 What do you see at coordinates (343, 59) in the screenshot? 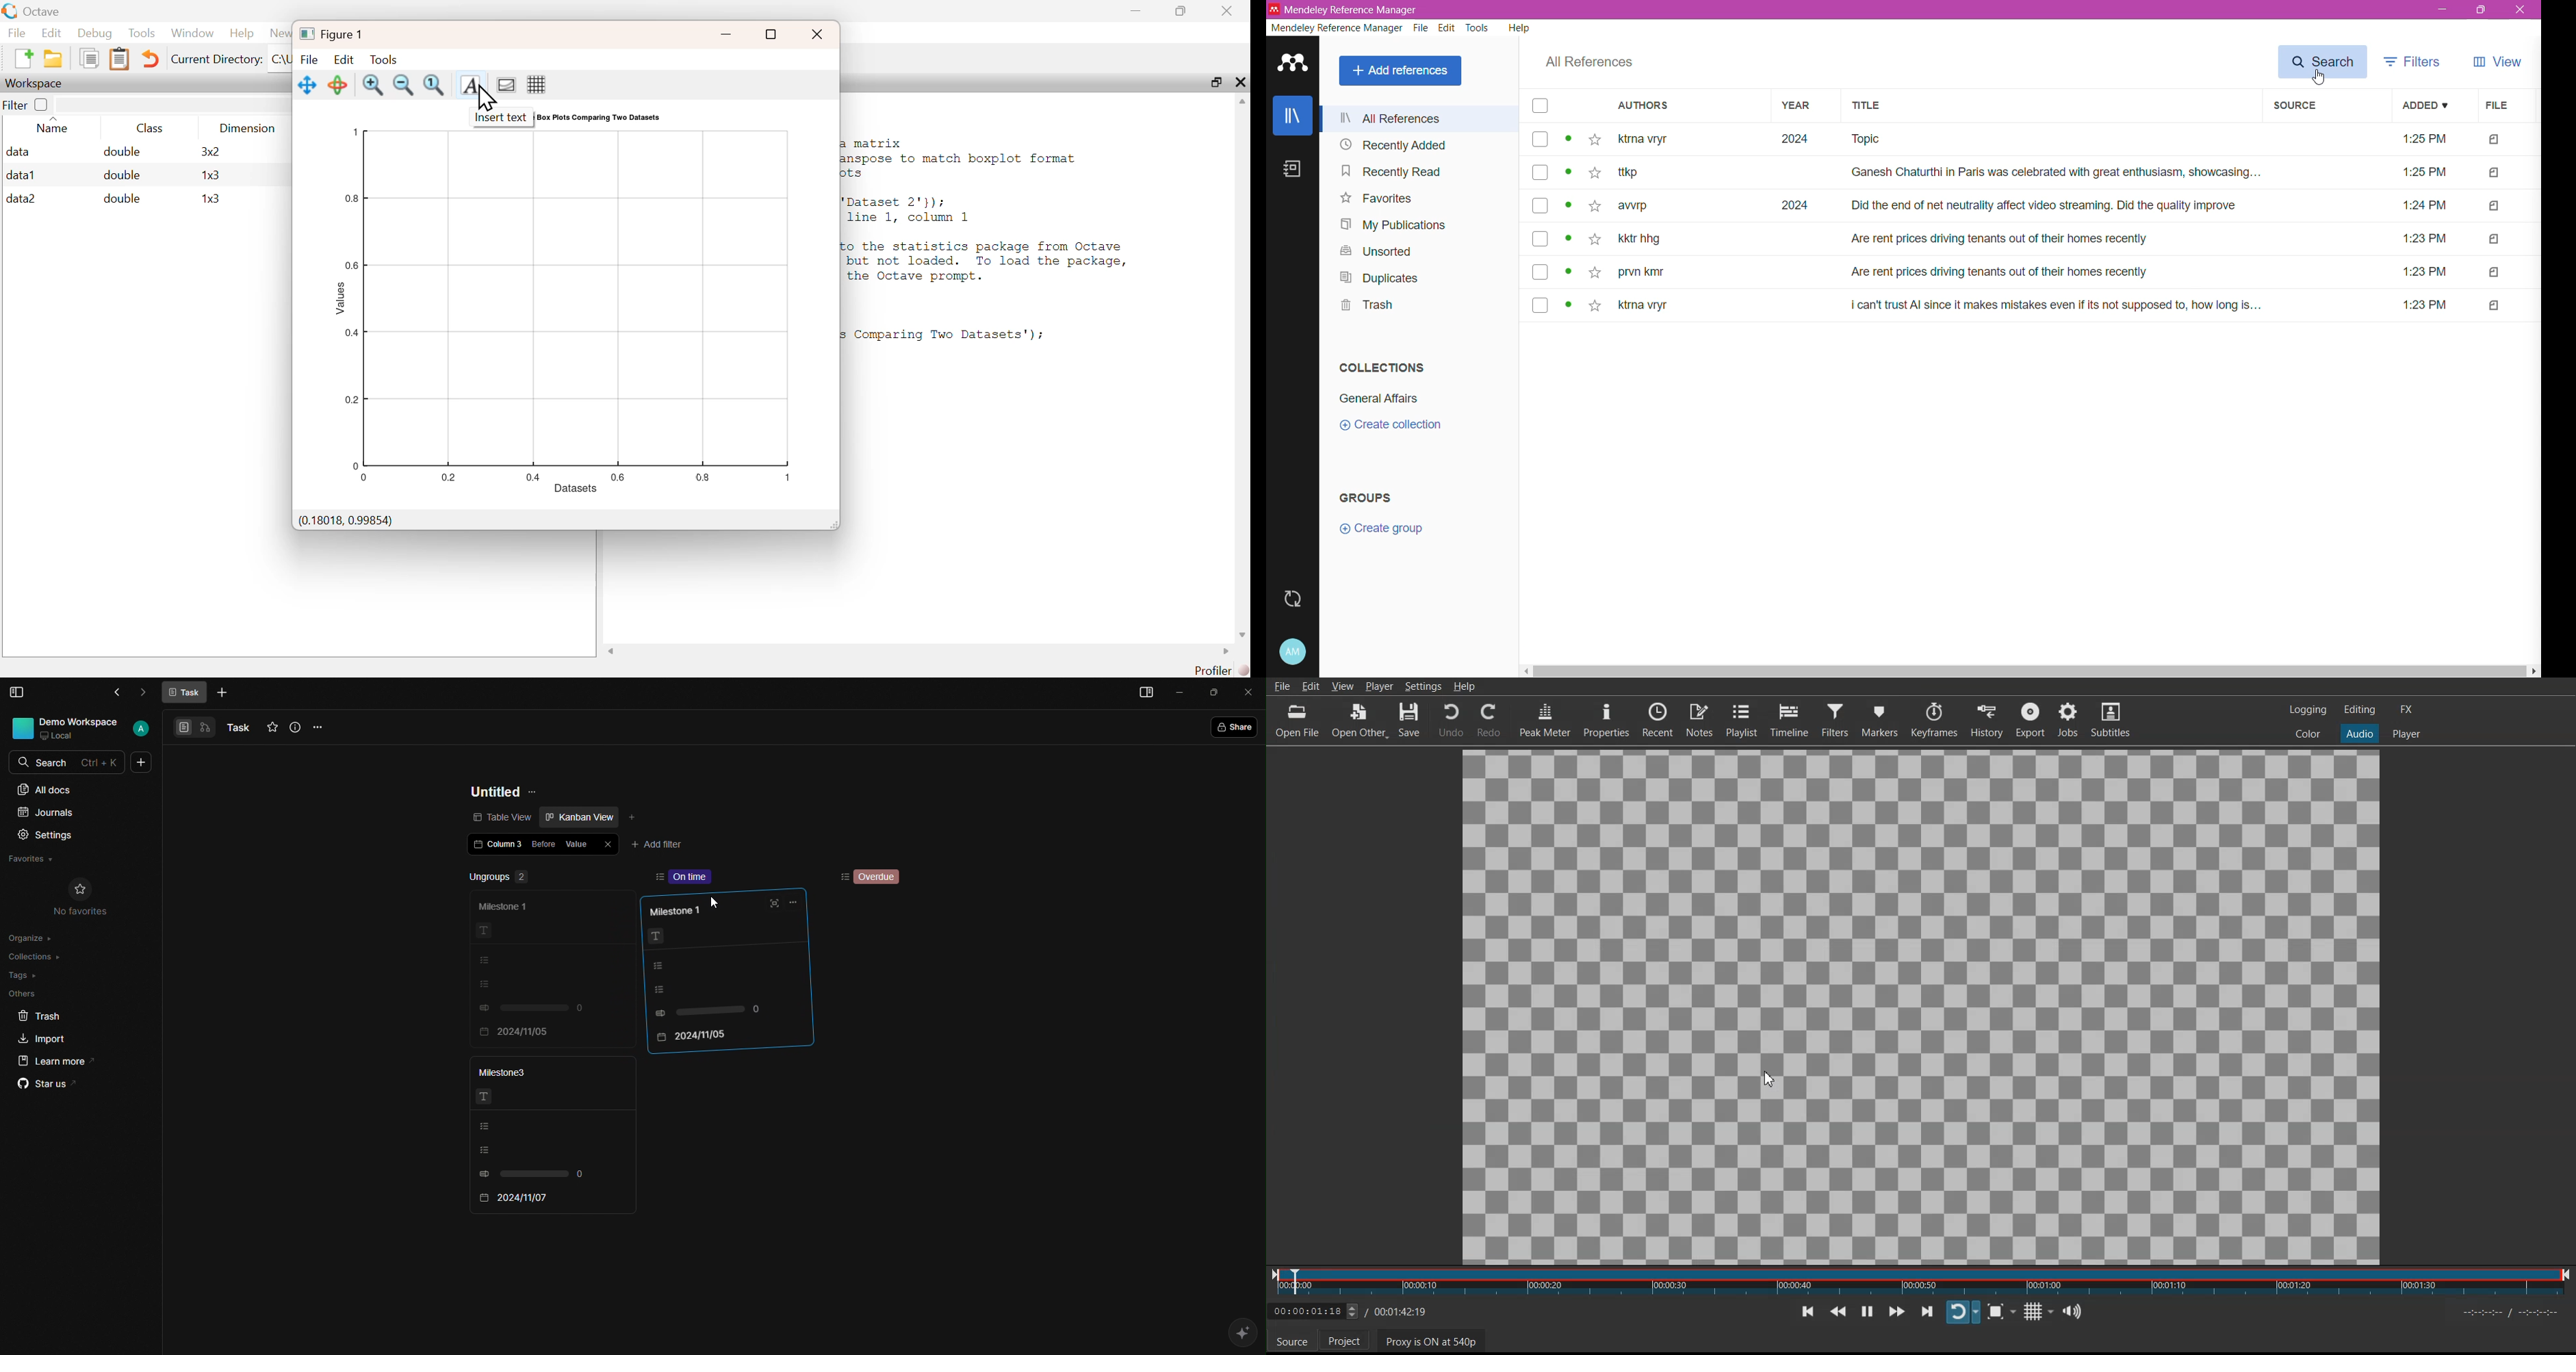
I see `Edit` at bounding box center [343, 59].